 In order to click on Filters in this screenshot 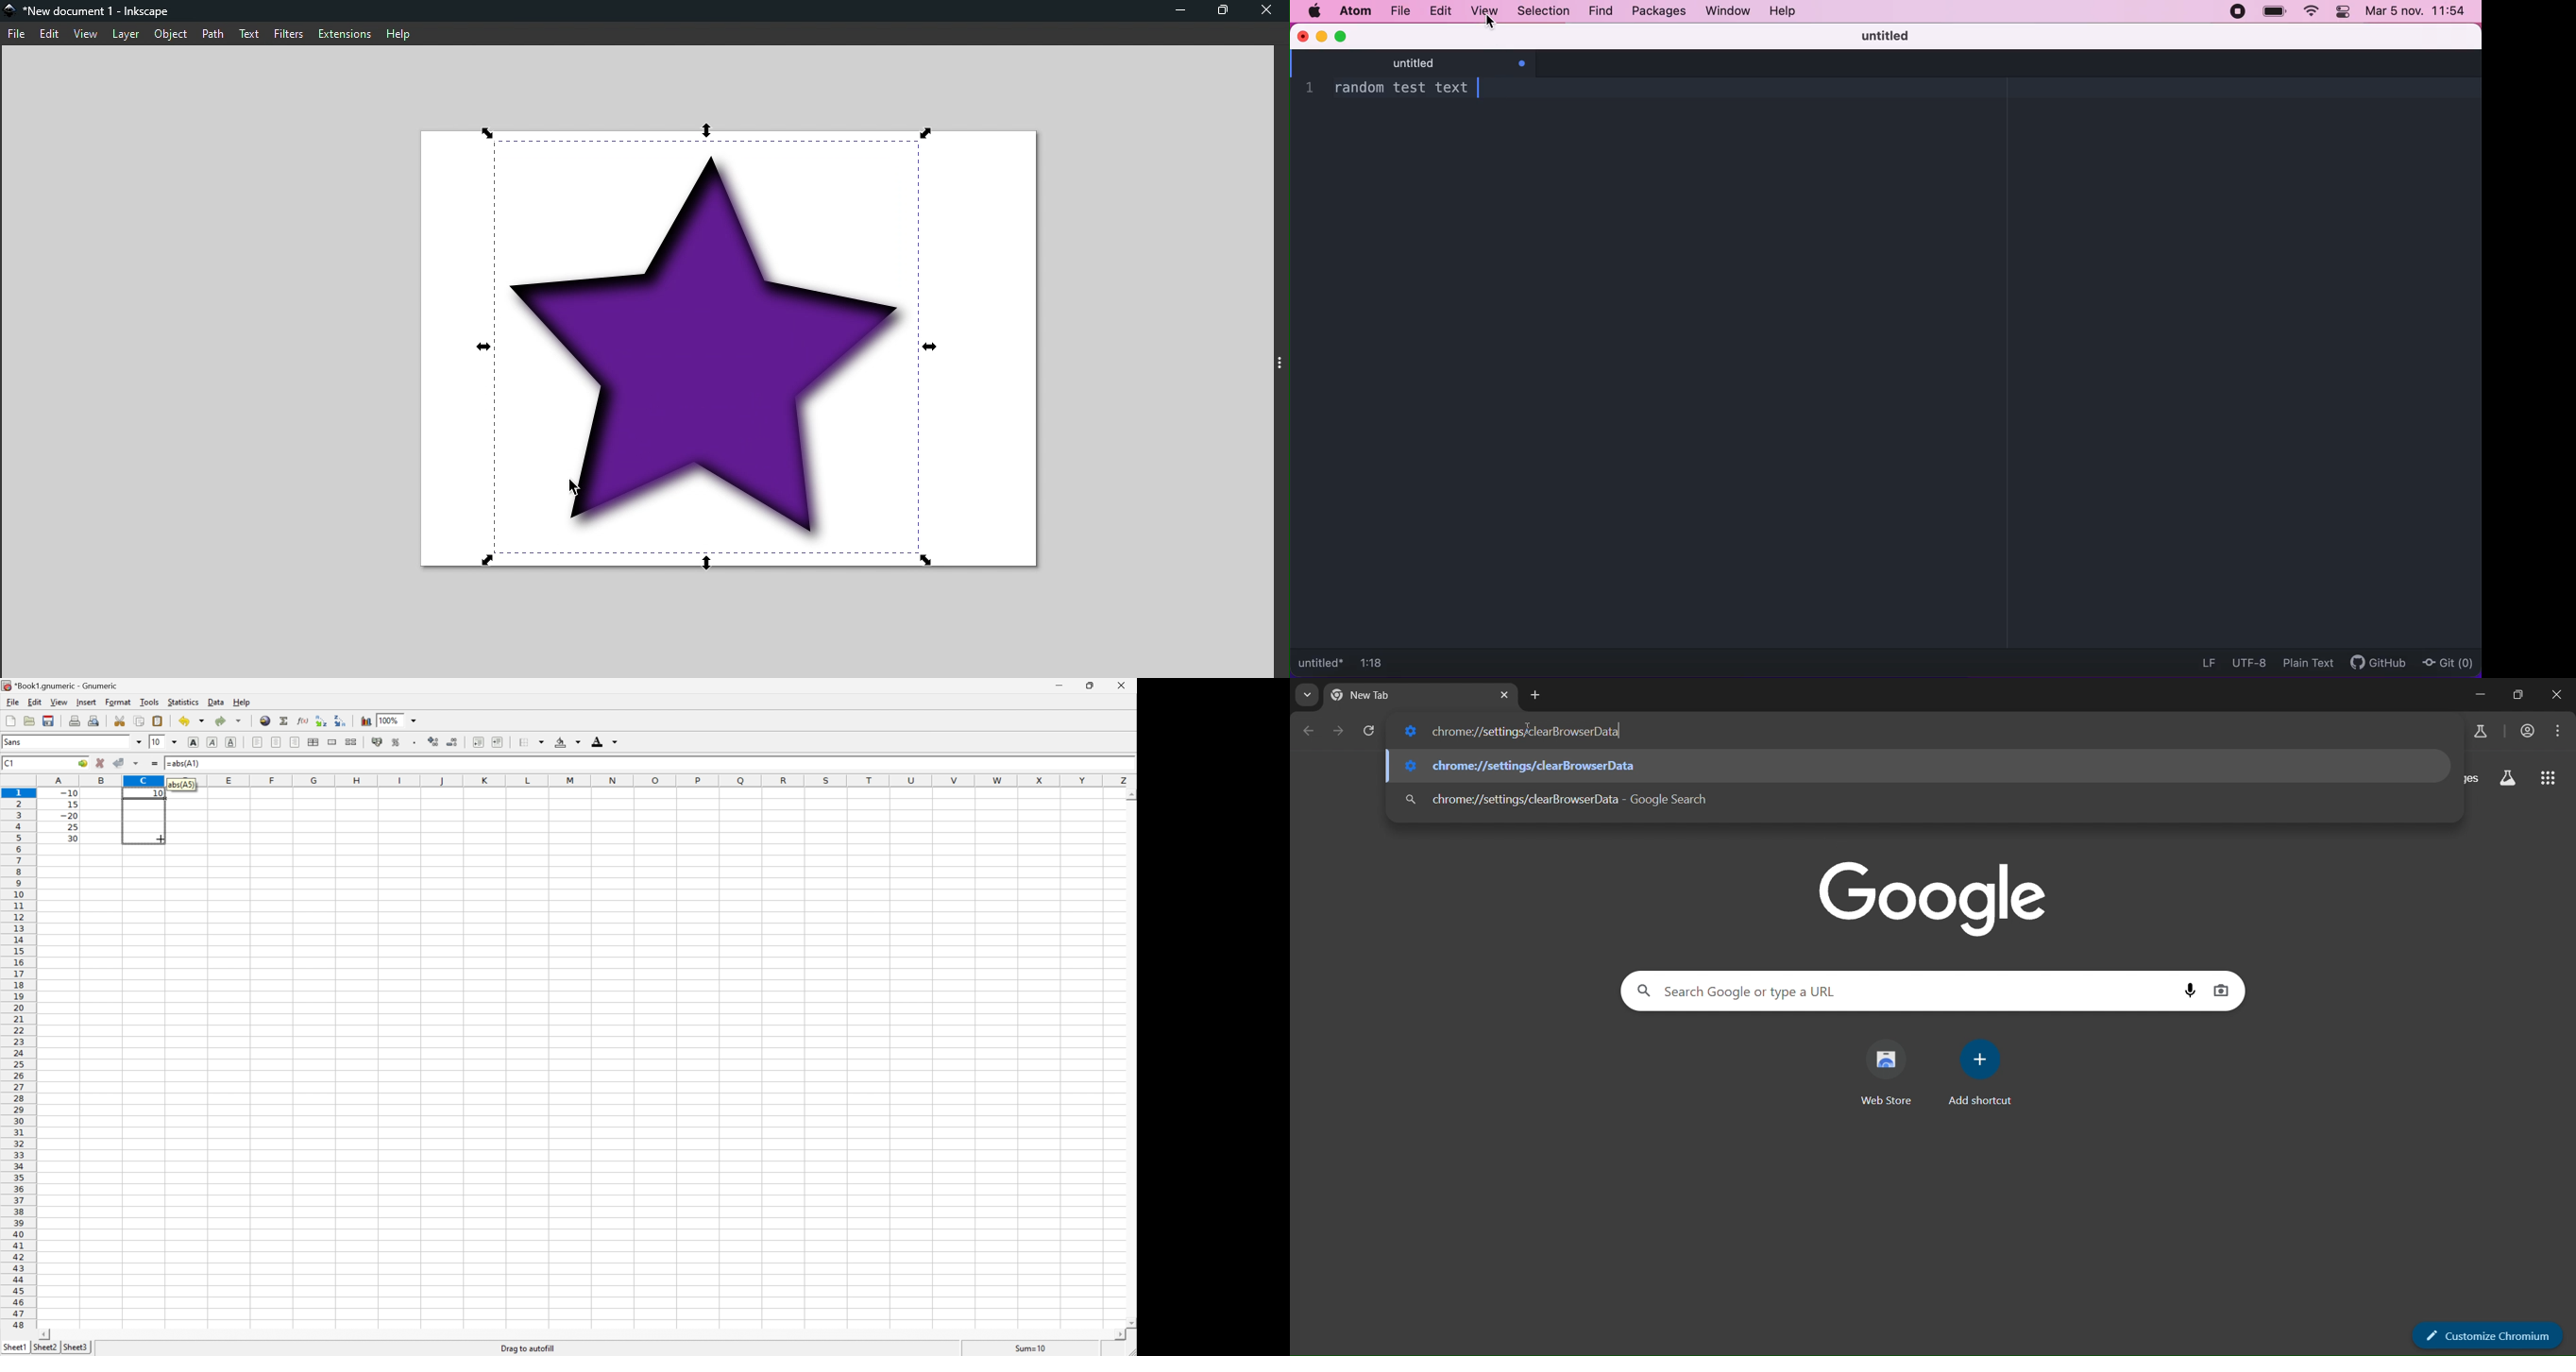, I will do `click(288, 33)`.